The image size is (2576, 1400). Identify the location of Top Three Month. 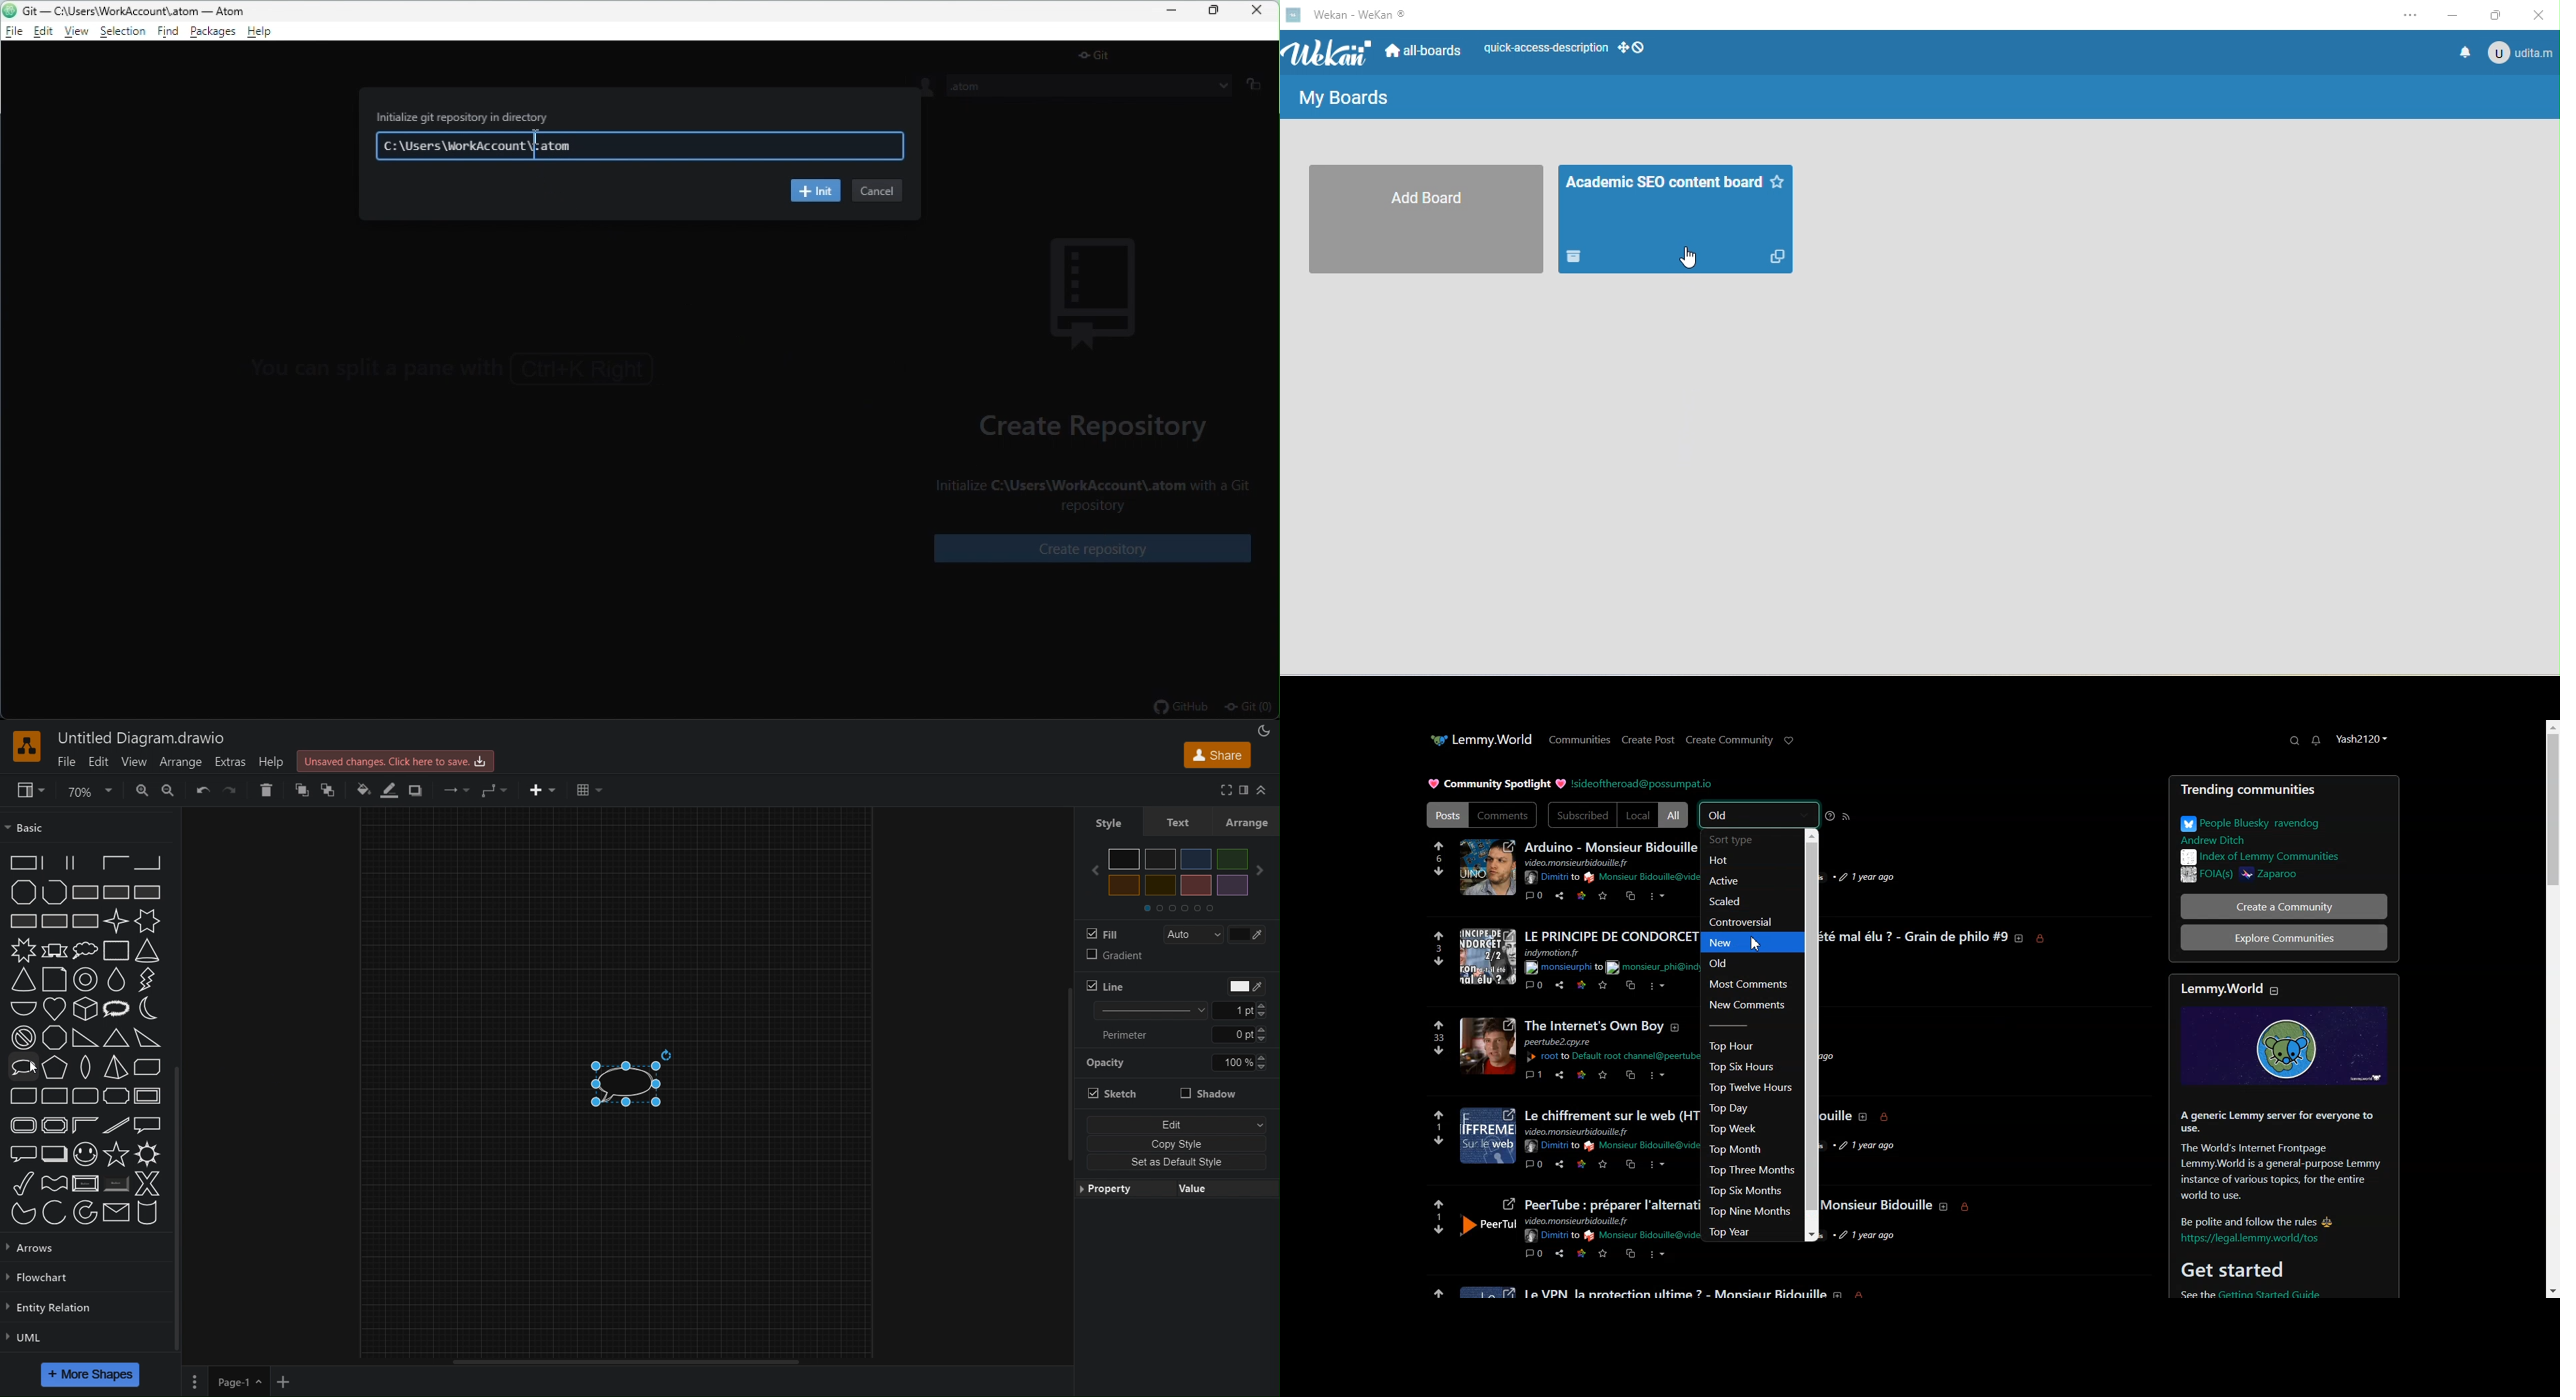
(1750, 1170).